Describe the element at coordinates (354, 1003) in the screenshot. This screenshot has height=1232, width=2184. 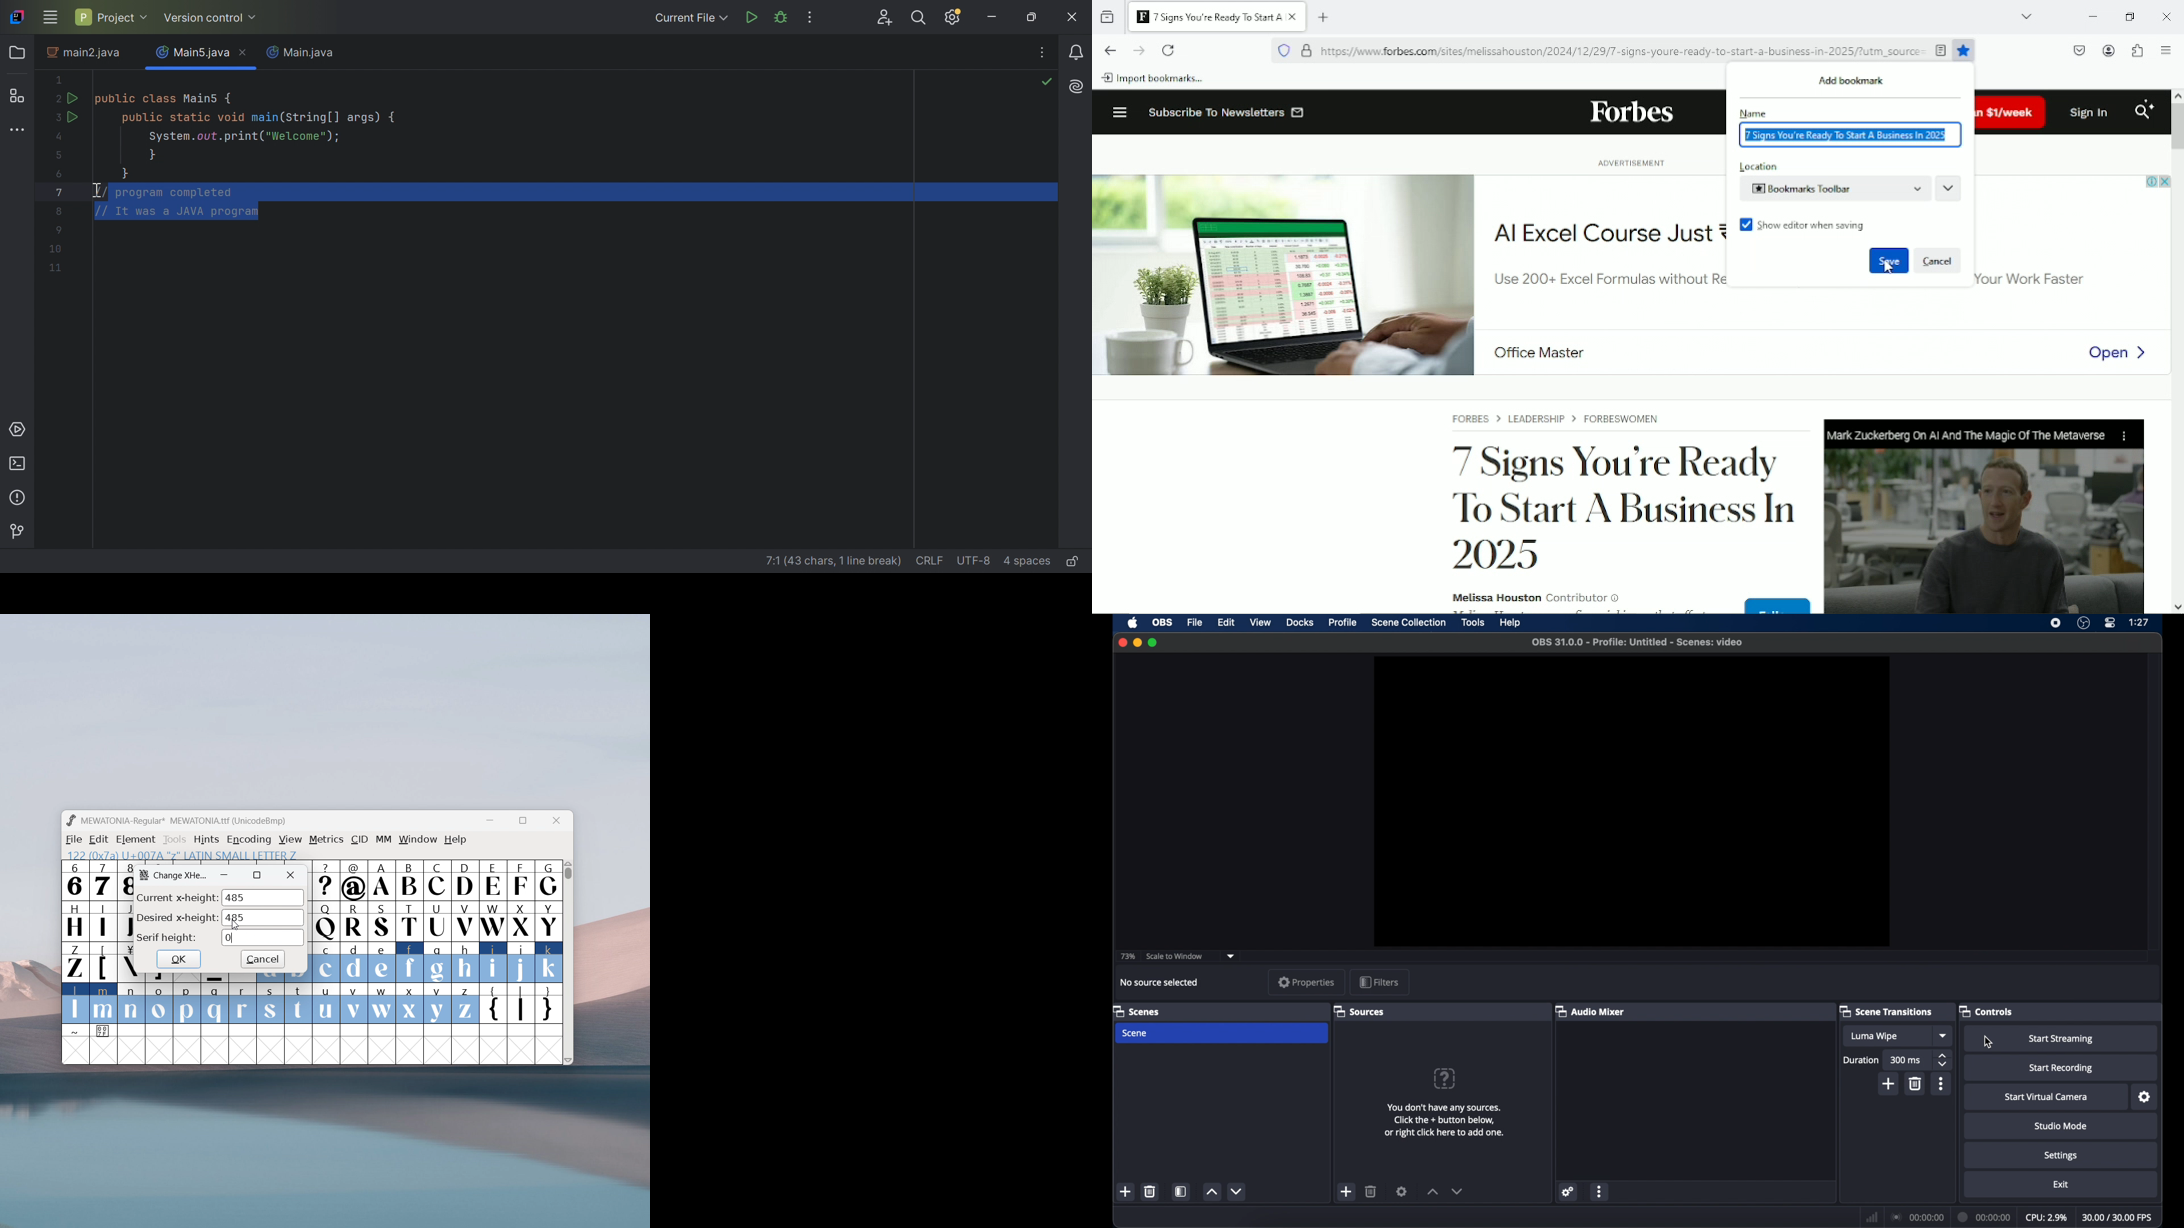
I see `v` at that location.